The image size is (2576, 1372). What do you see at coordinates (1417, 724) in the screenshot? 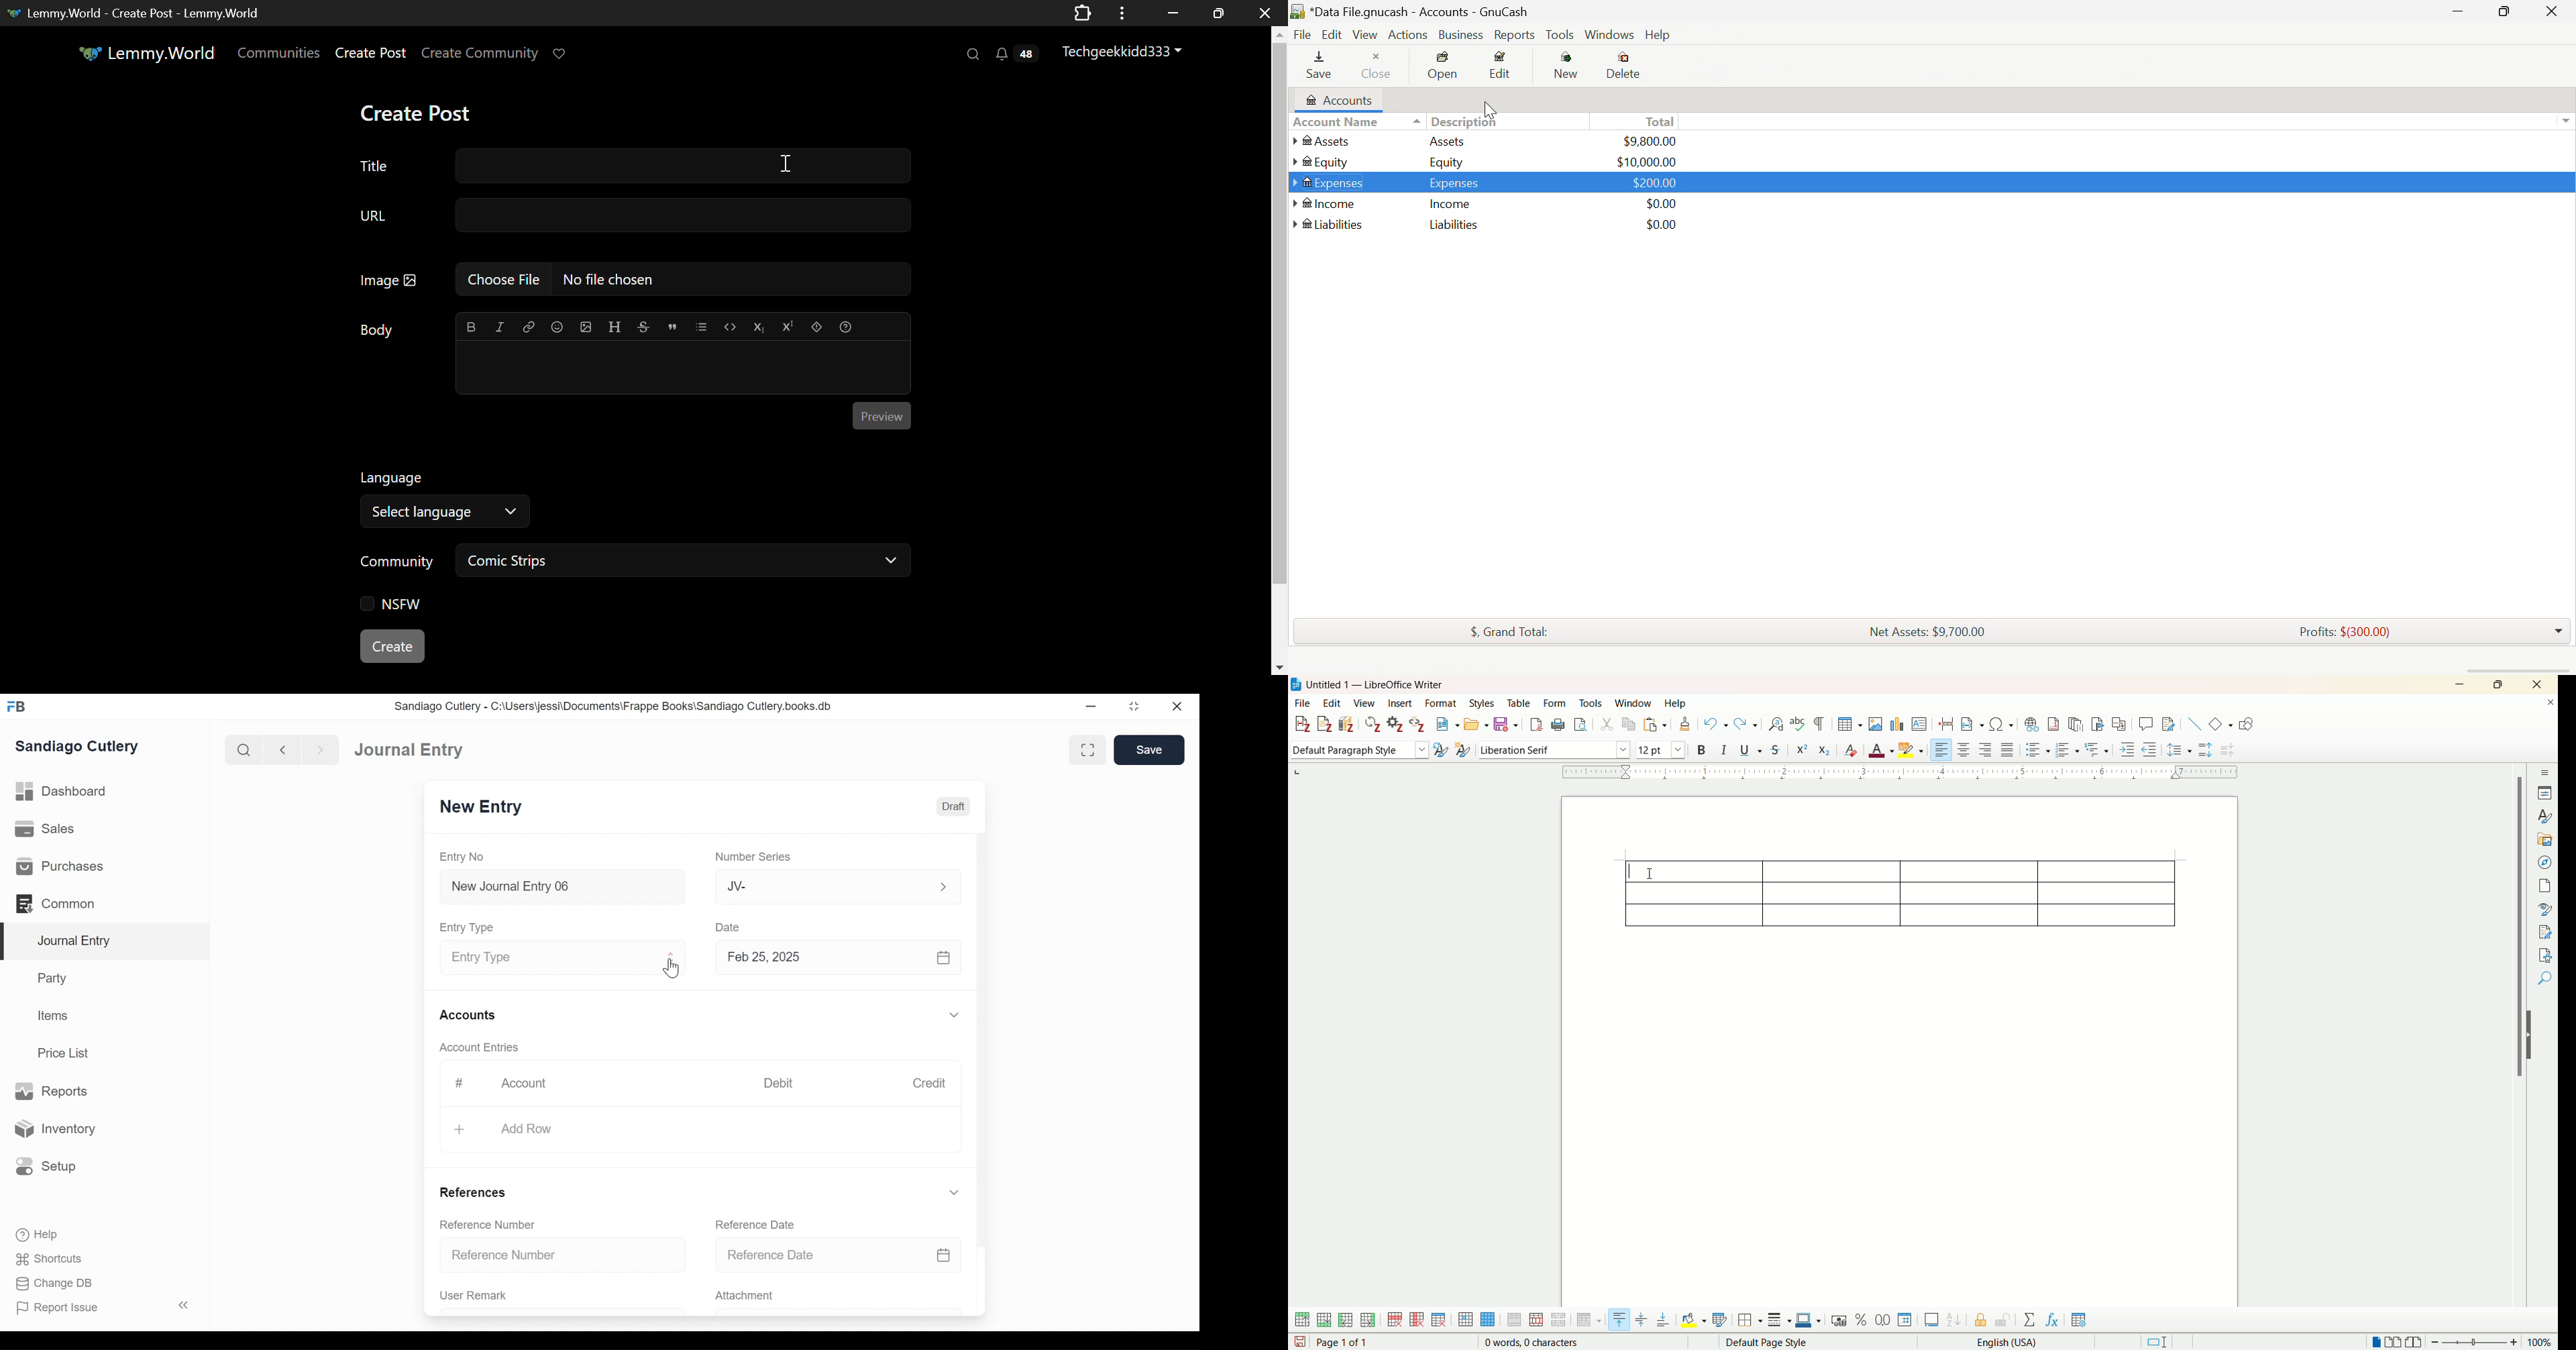
I see `unlink citations` at bounding box center [1417, 724].